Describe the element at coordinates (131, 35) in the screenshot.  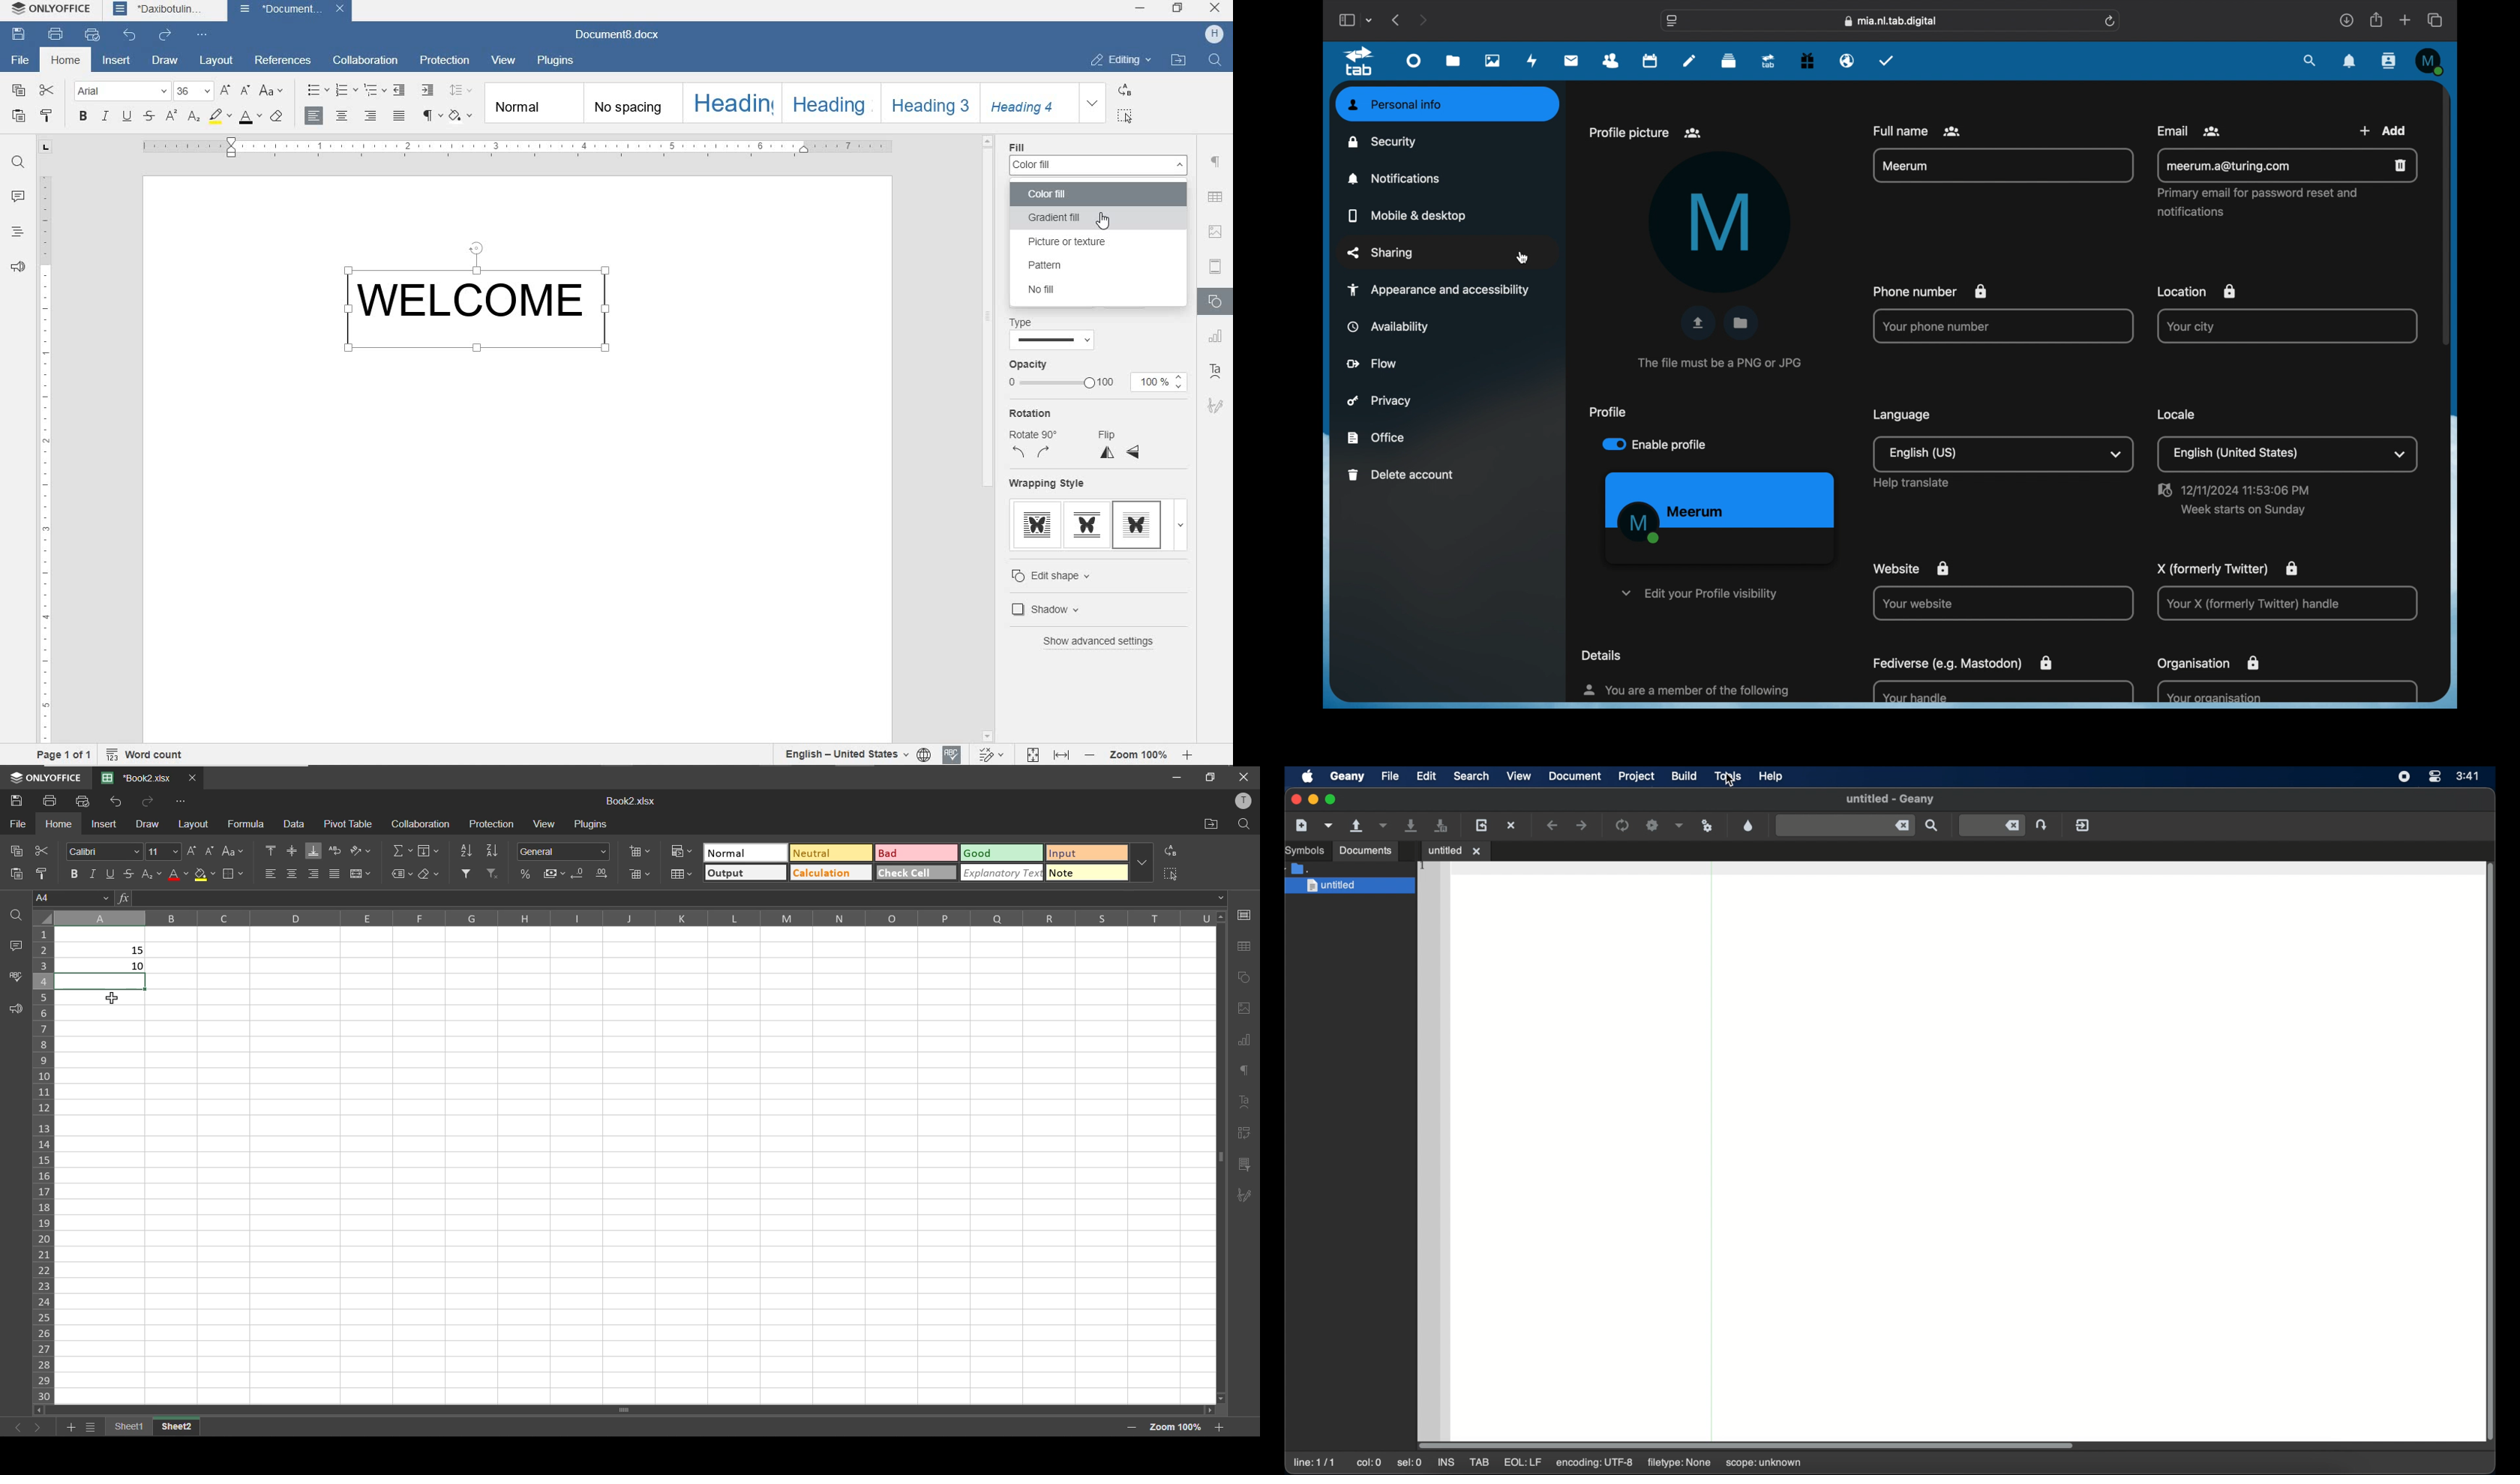
I see `UNDO` at that location.